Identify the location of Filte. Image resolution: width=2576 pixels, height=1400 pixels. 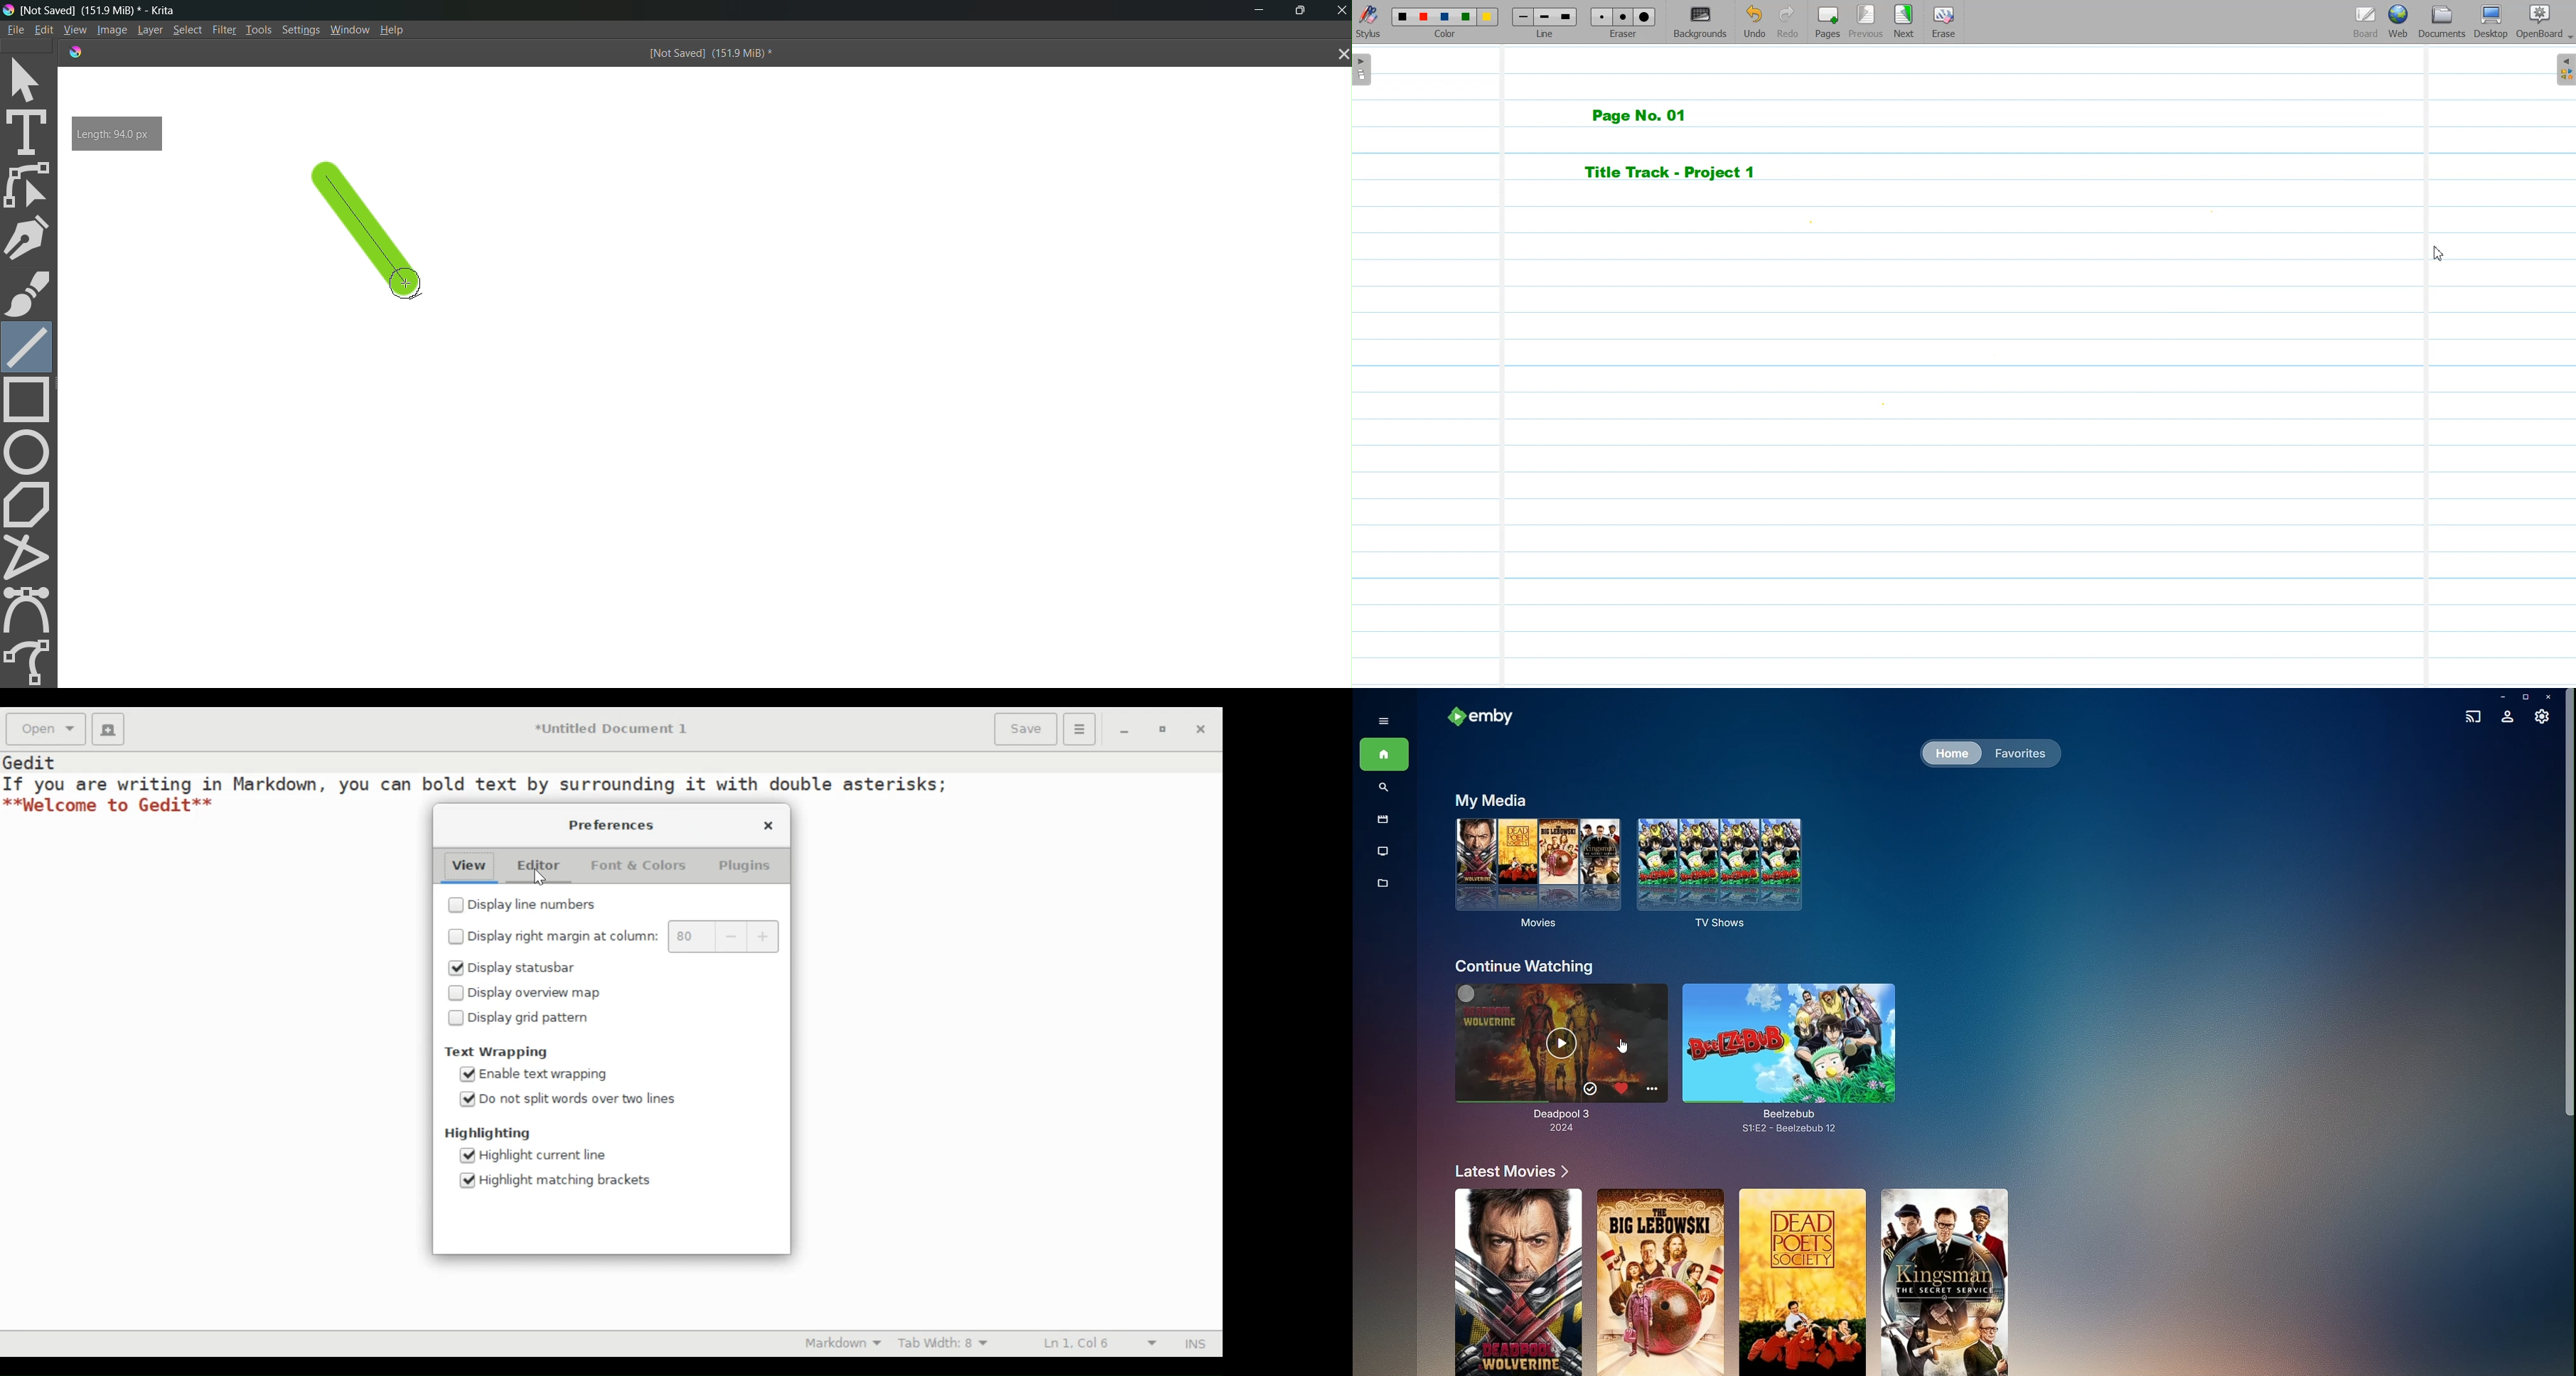
(221, 28).